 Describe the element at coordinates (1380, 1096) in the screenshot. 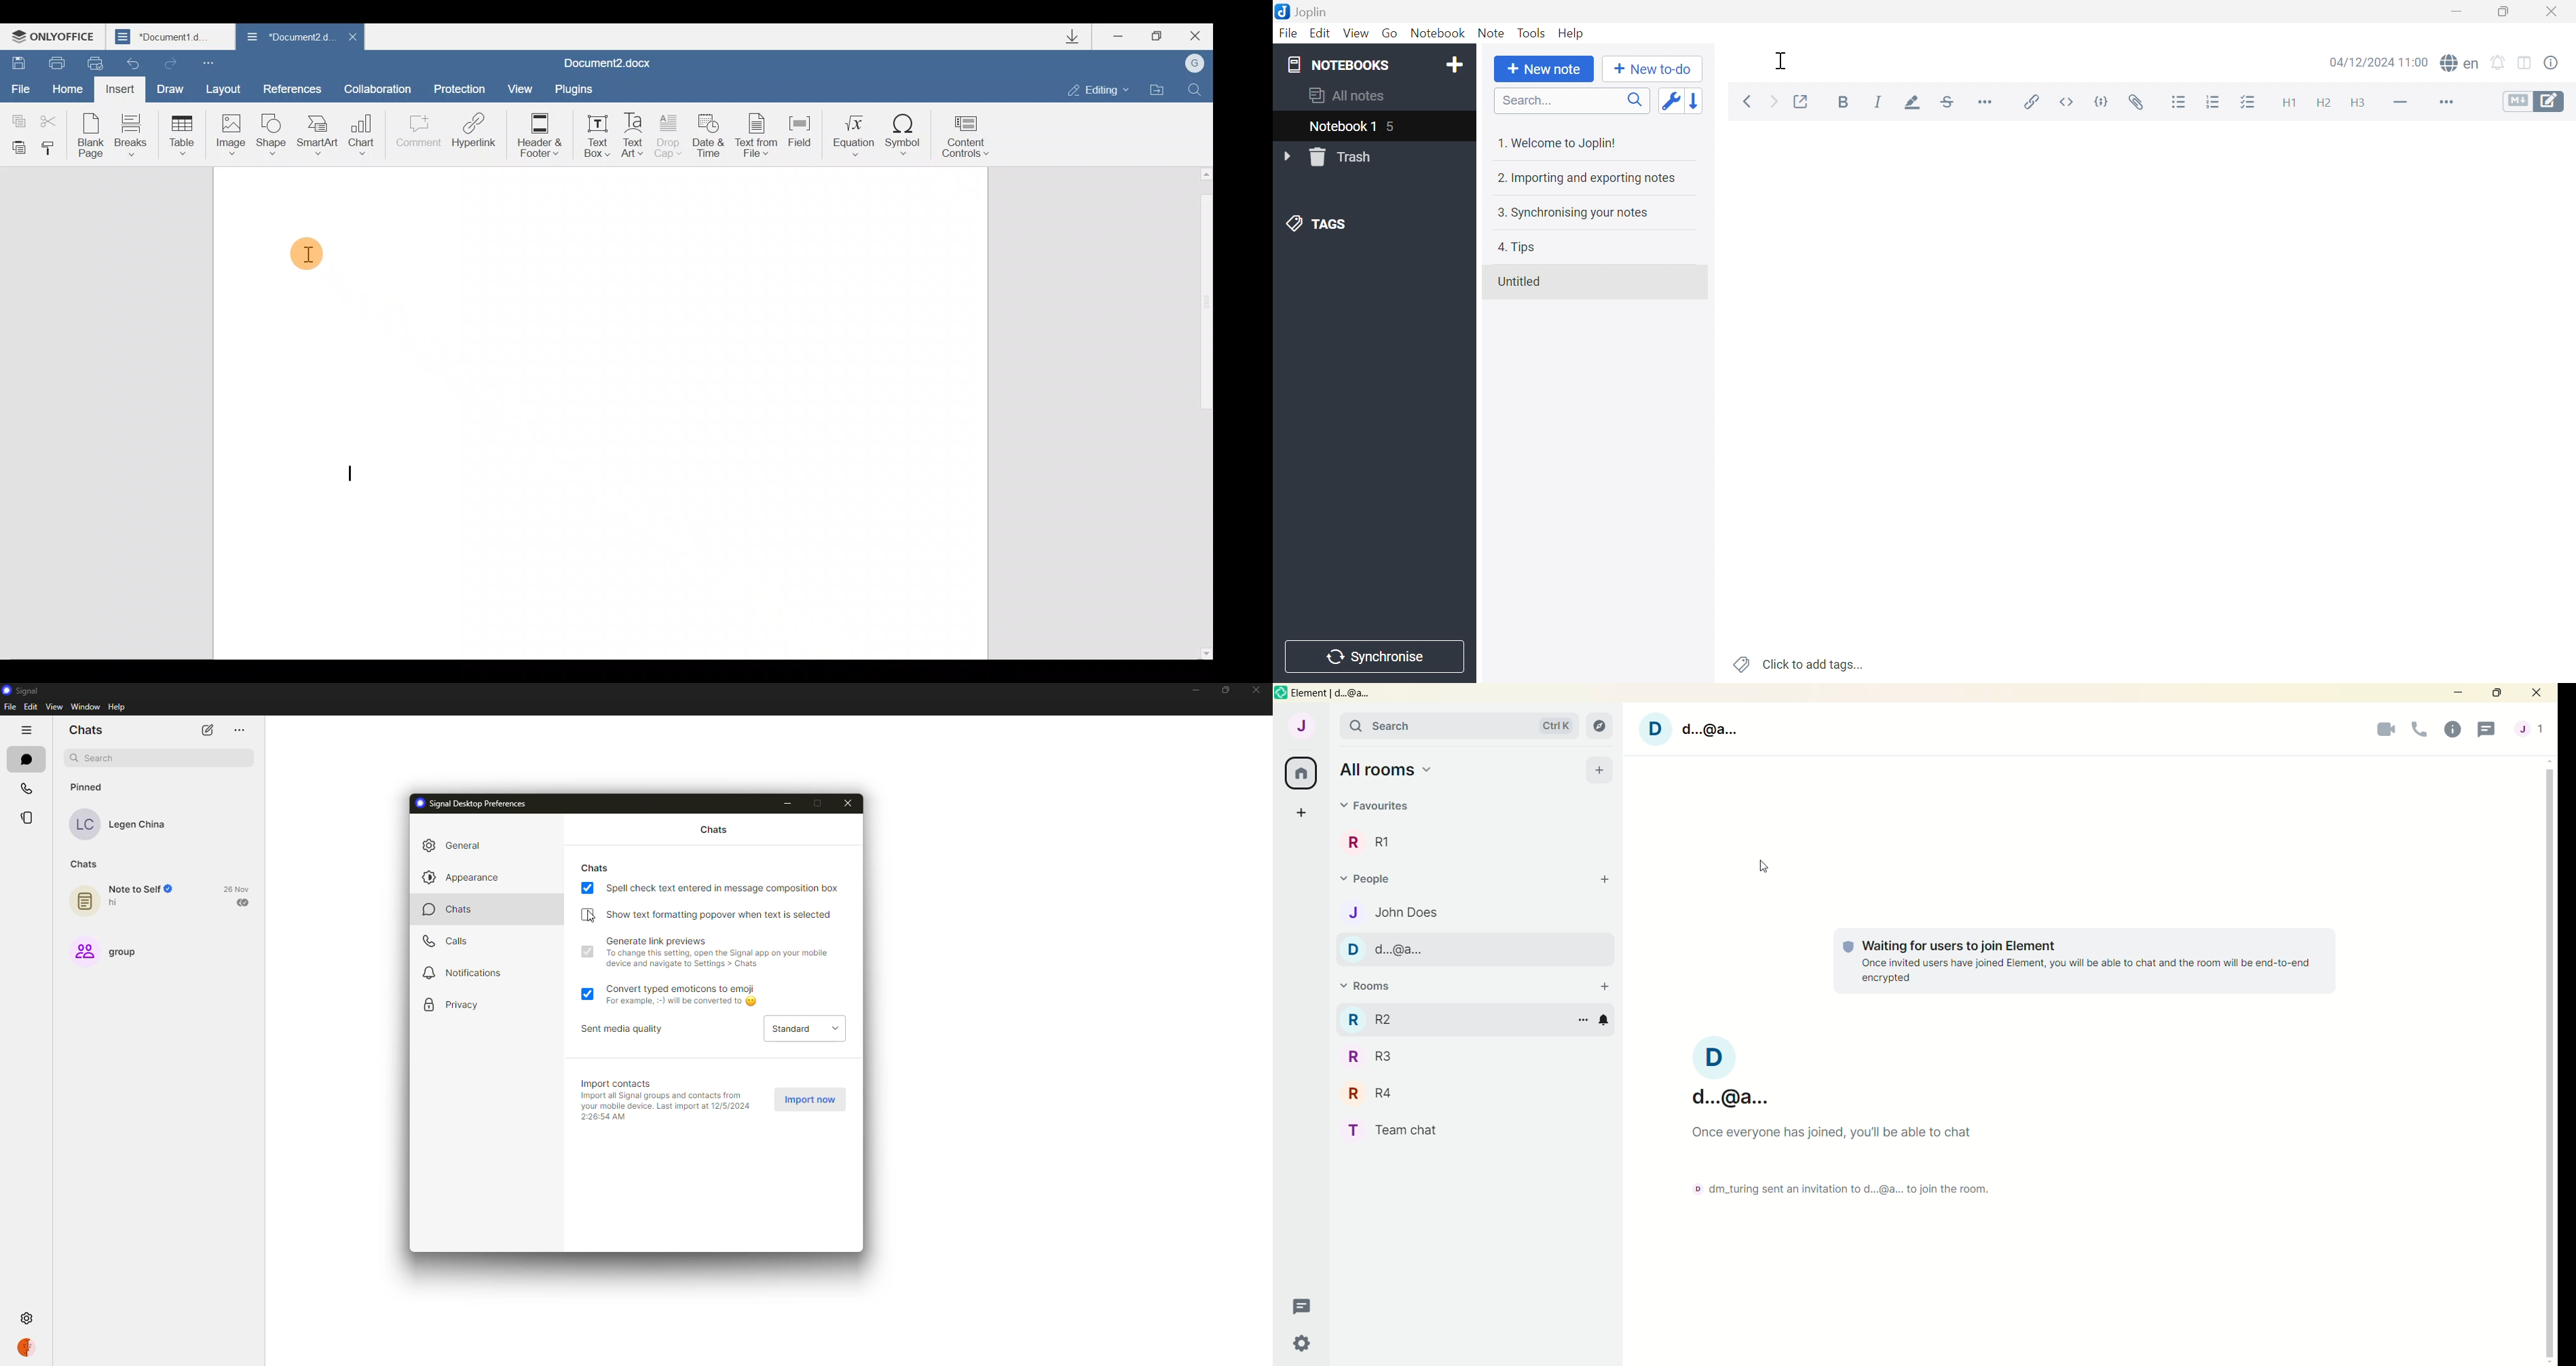

I see `R R4` at that location.